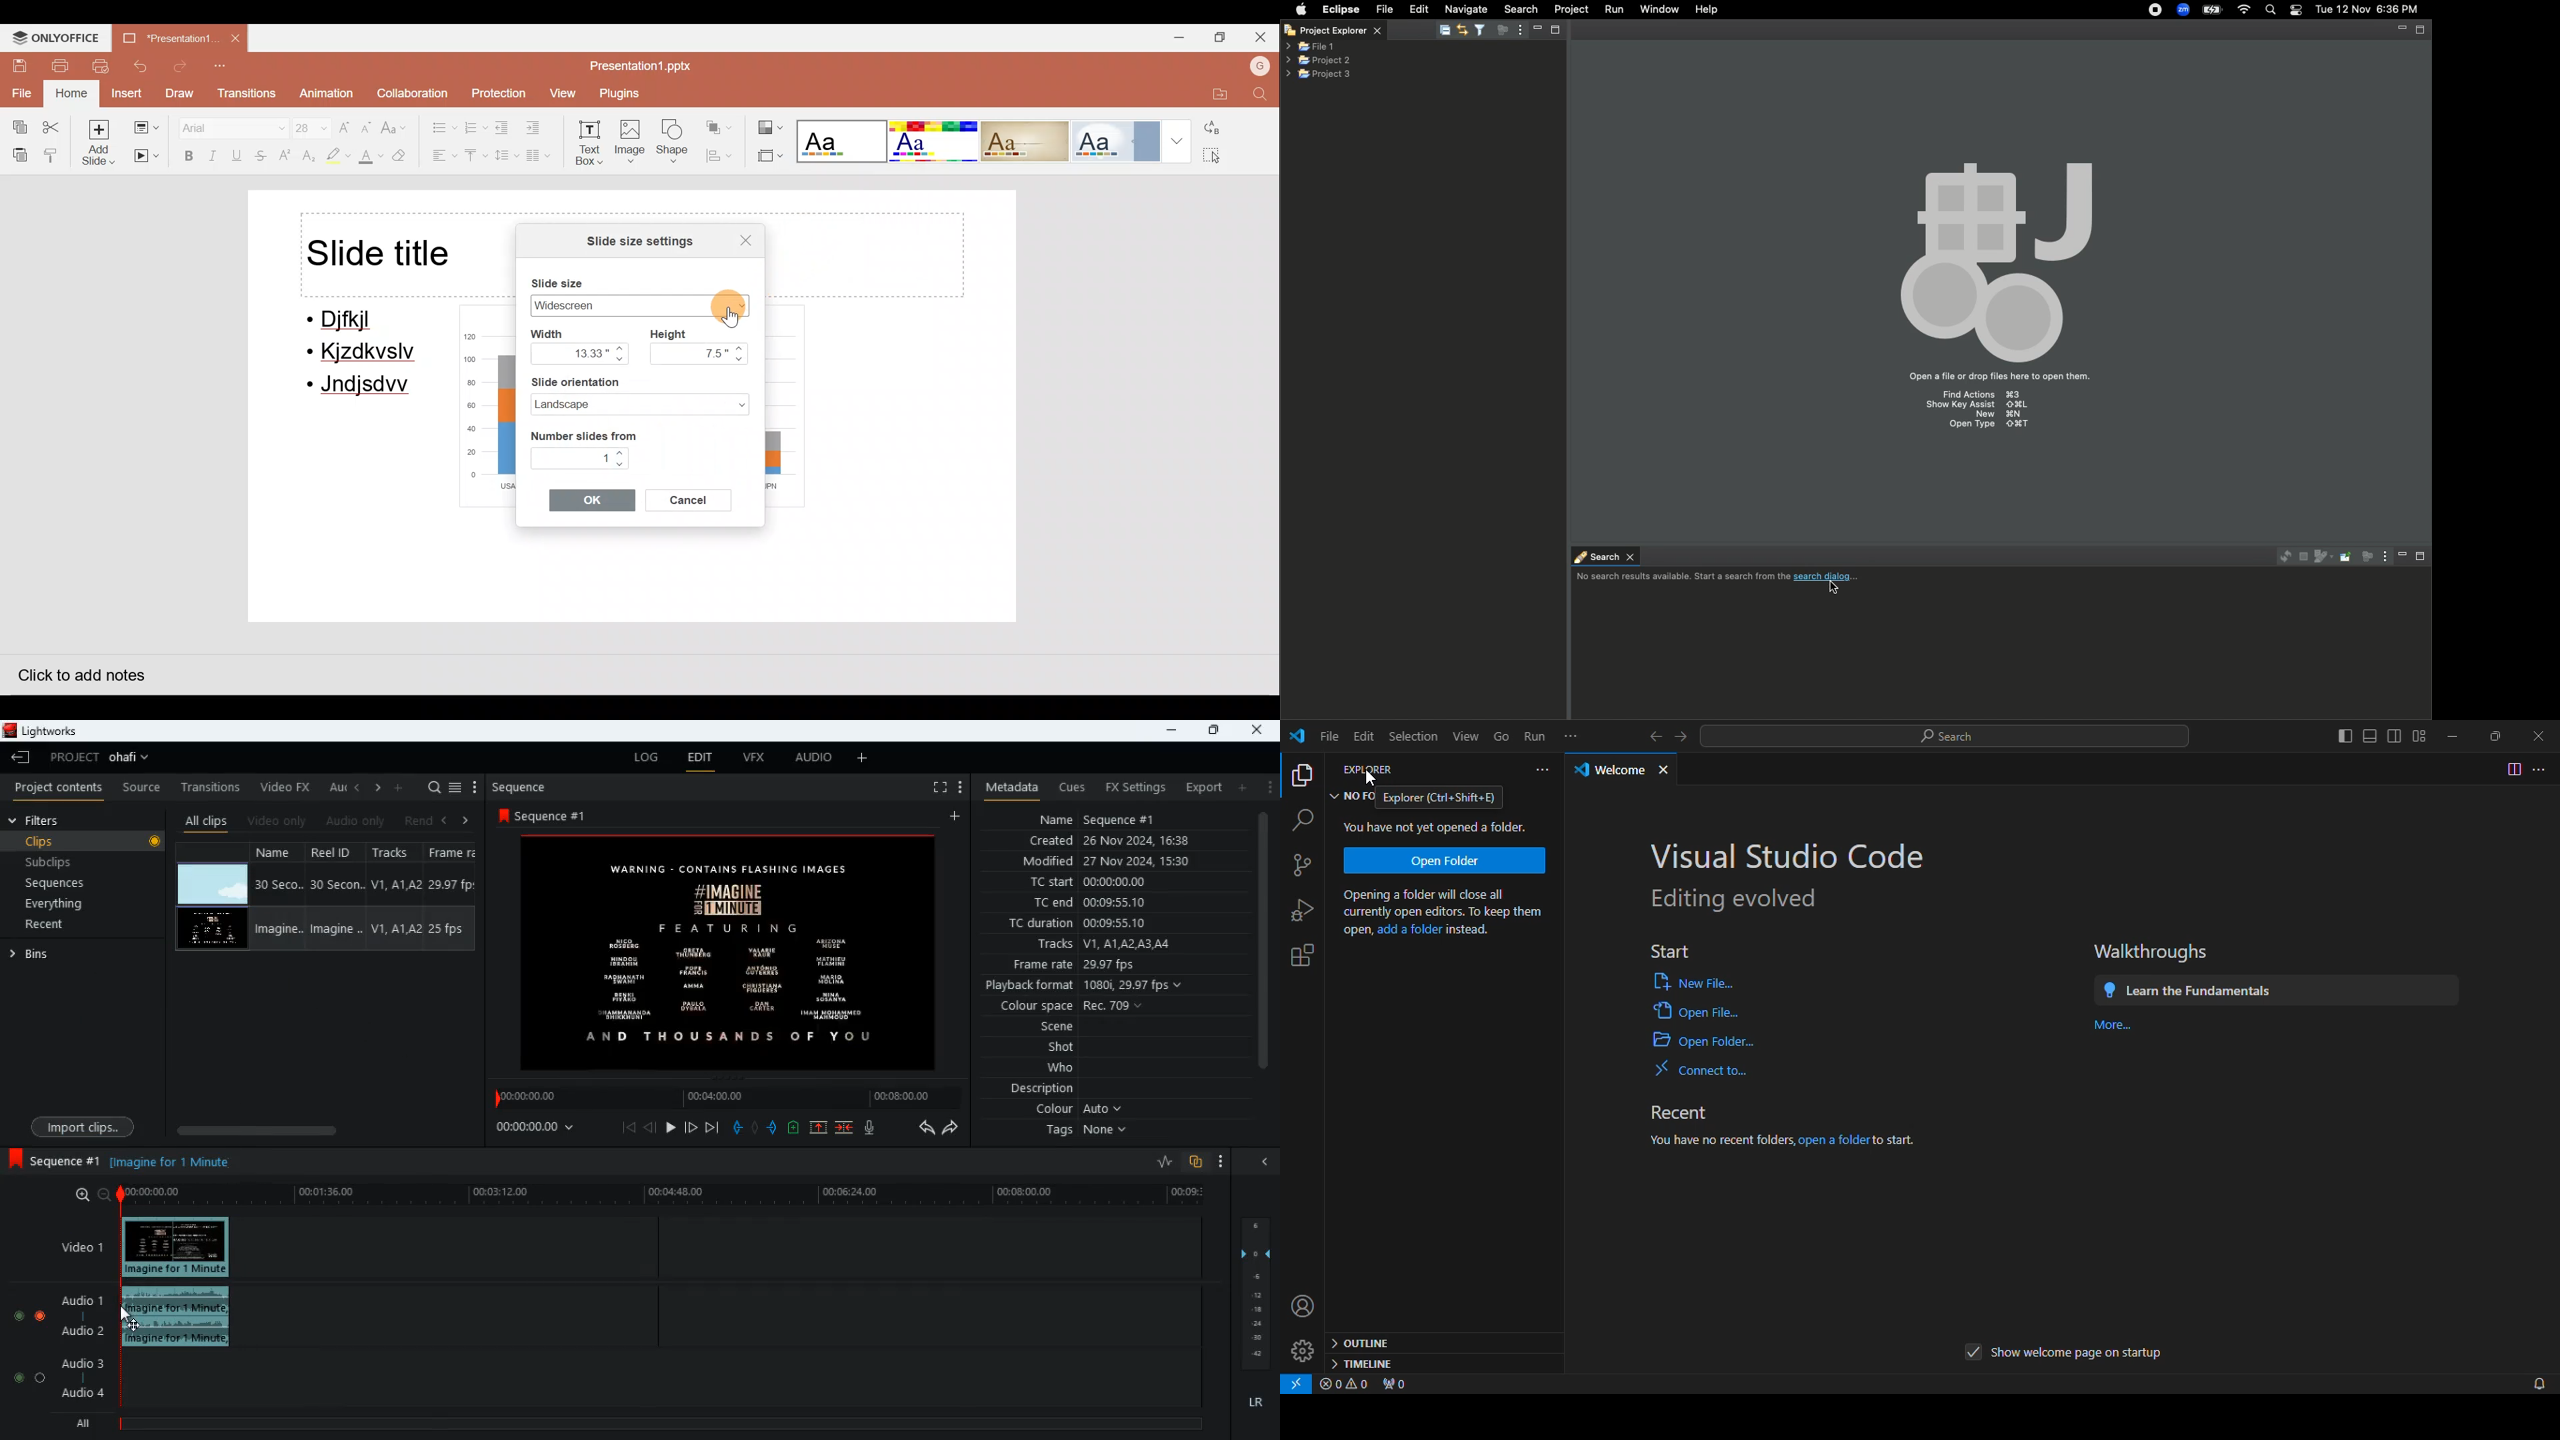 The height and width of the screenshot is (1456, 2576). I want to click on rend, so click(418, 822).